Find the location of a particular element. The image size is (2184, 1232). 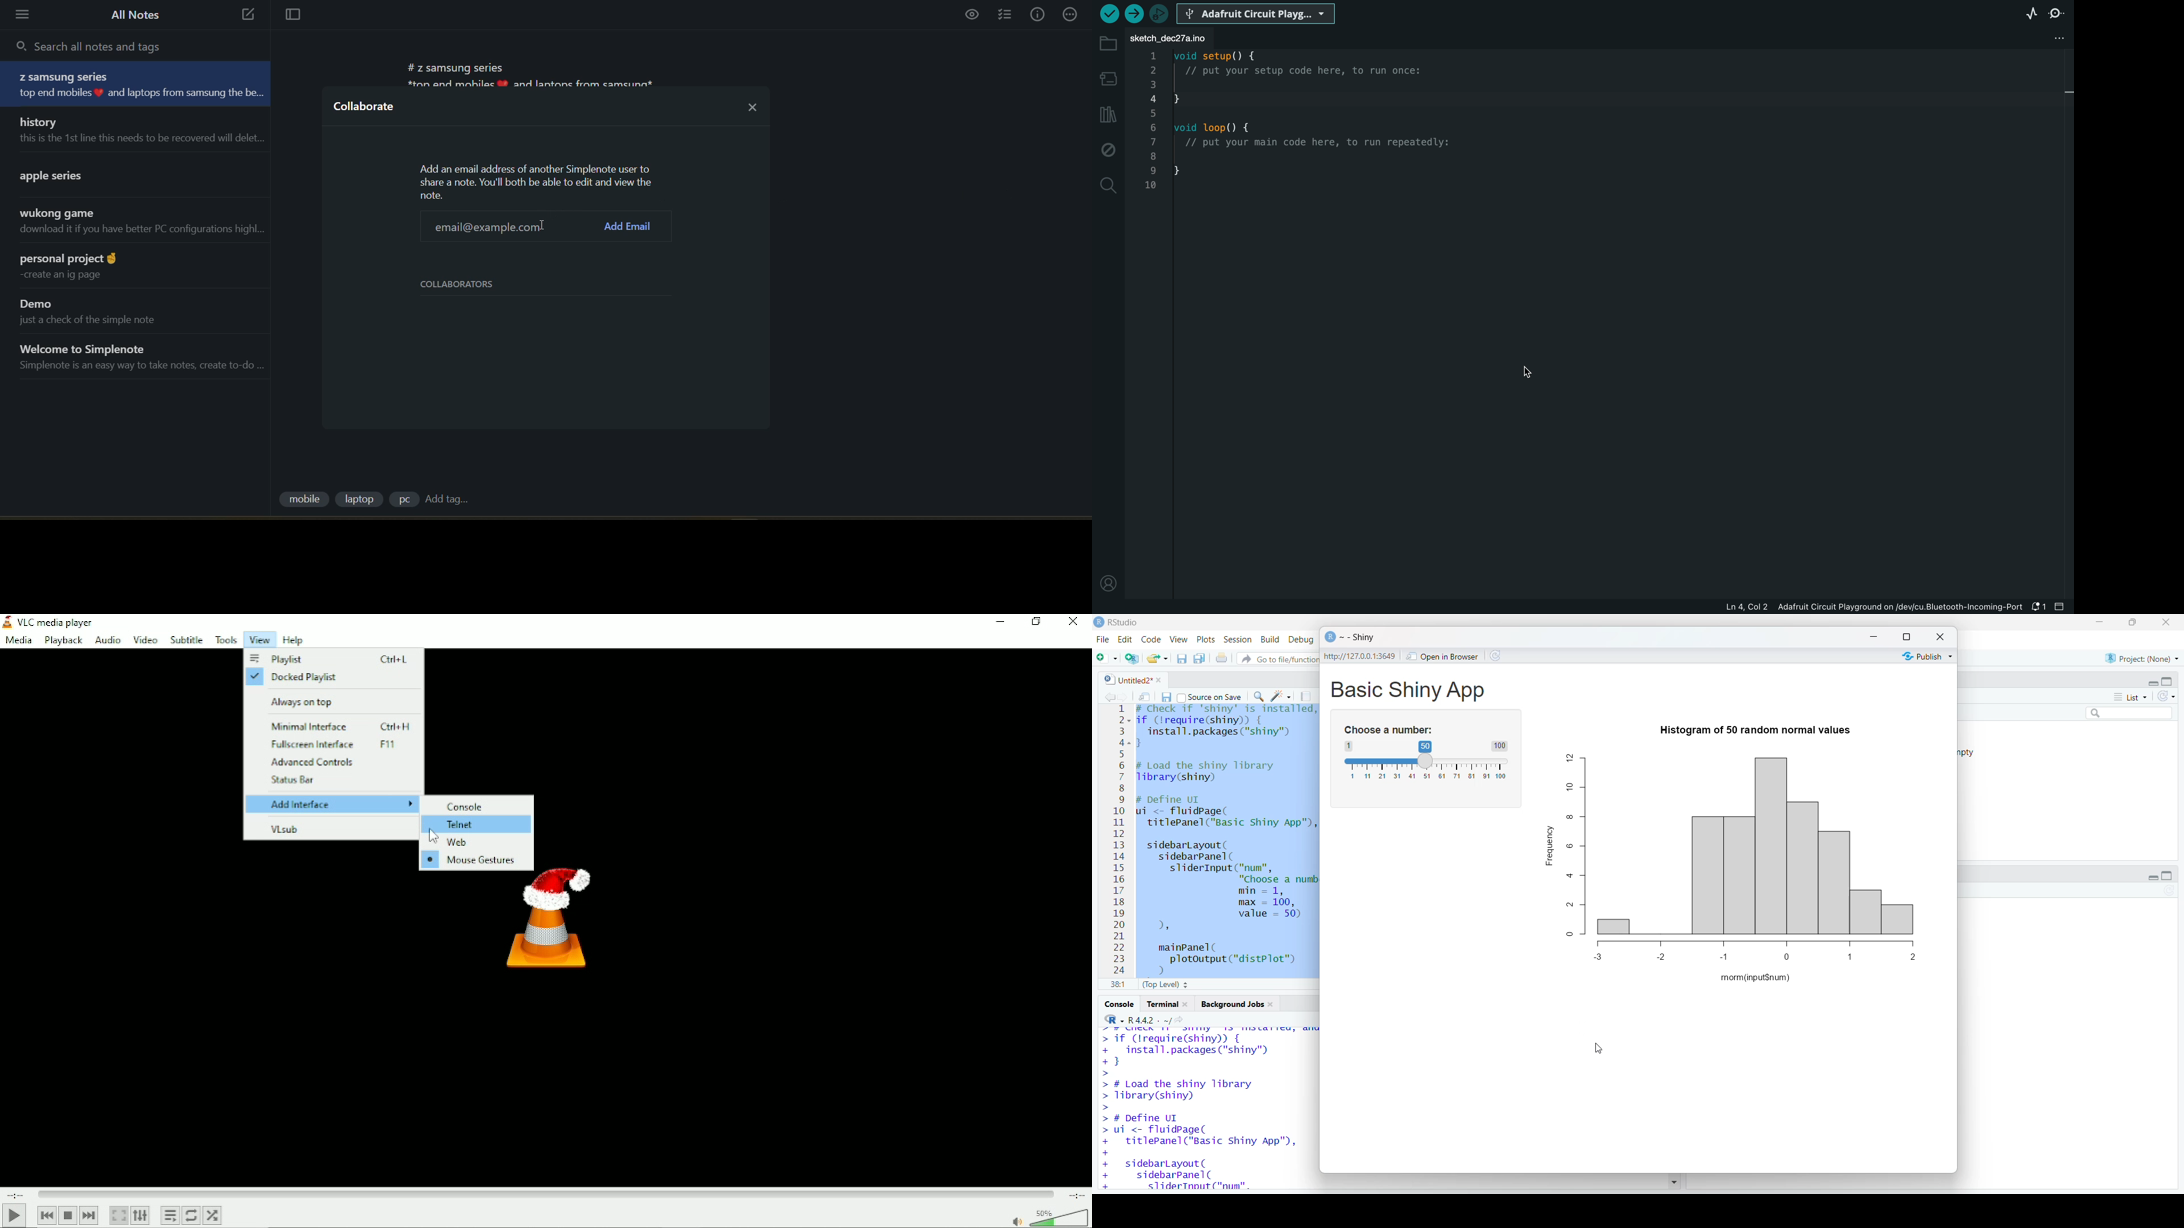

mainPanel(]
plotoutput ("distPlot")
)
)
) is located at coordinates (1222, 959).